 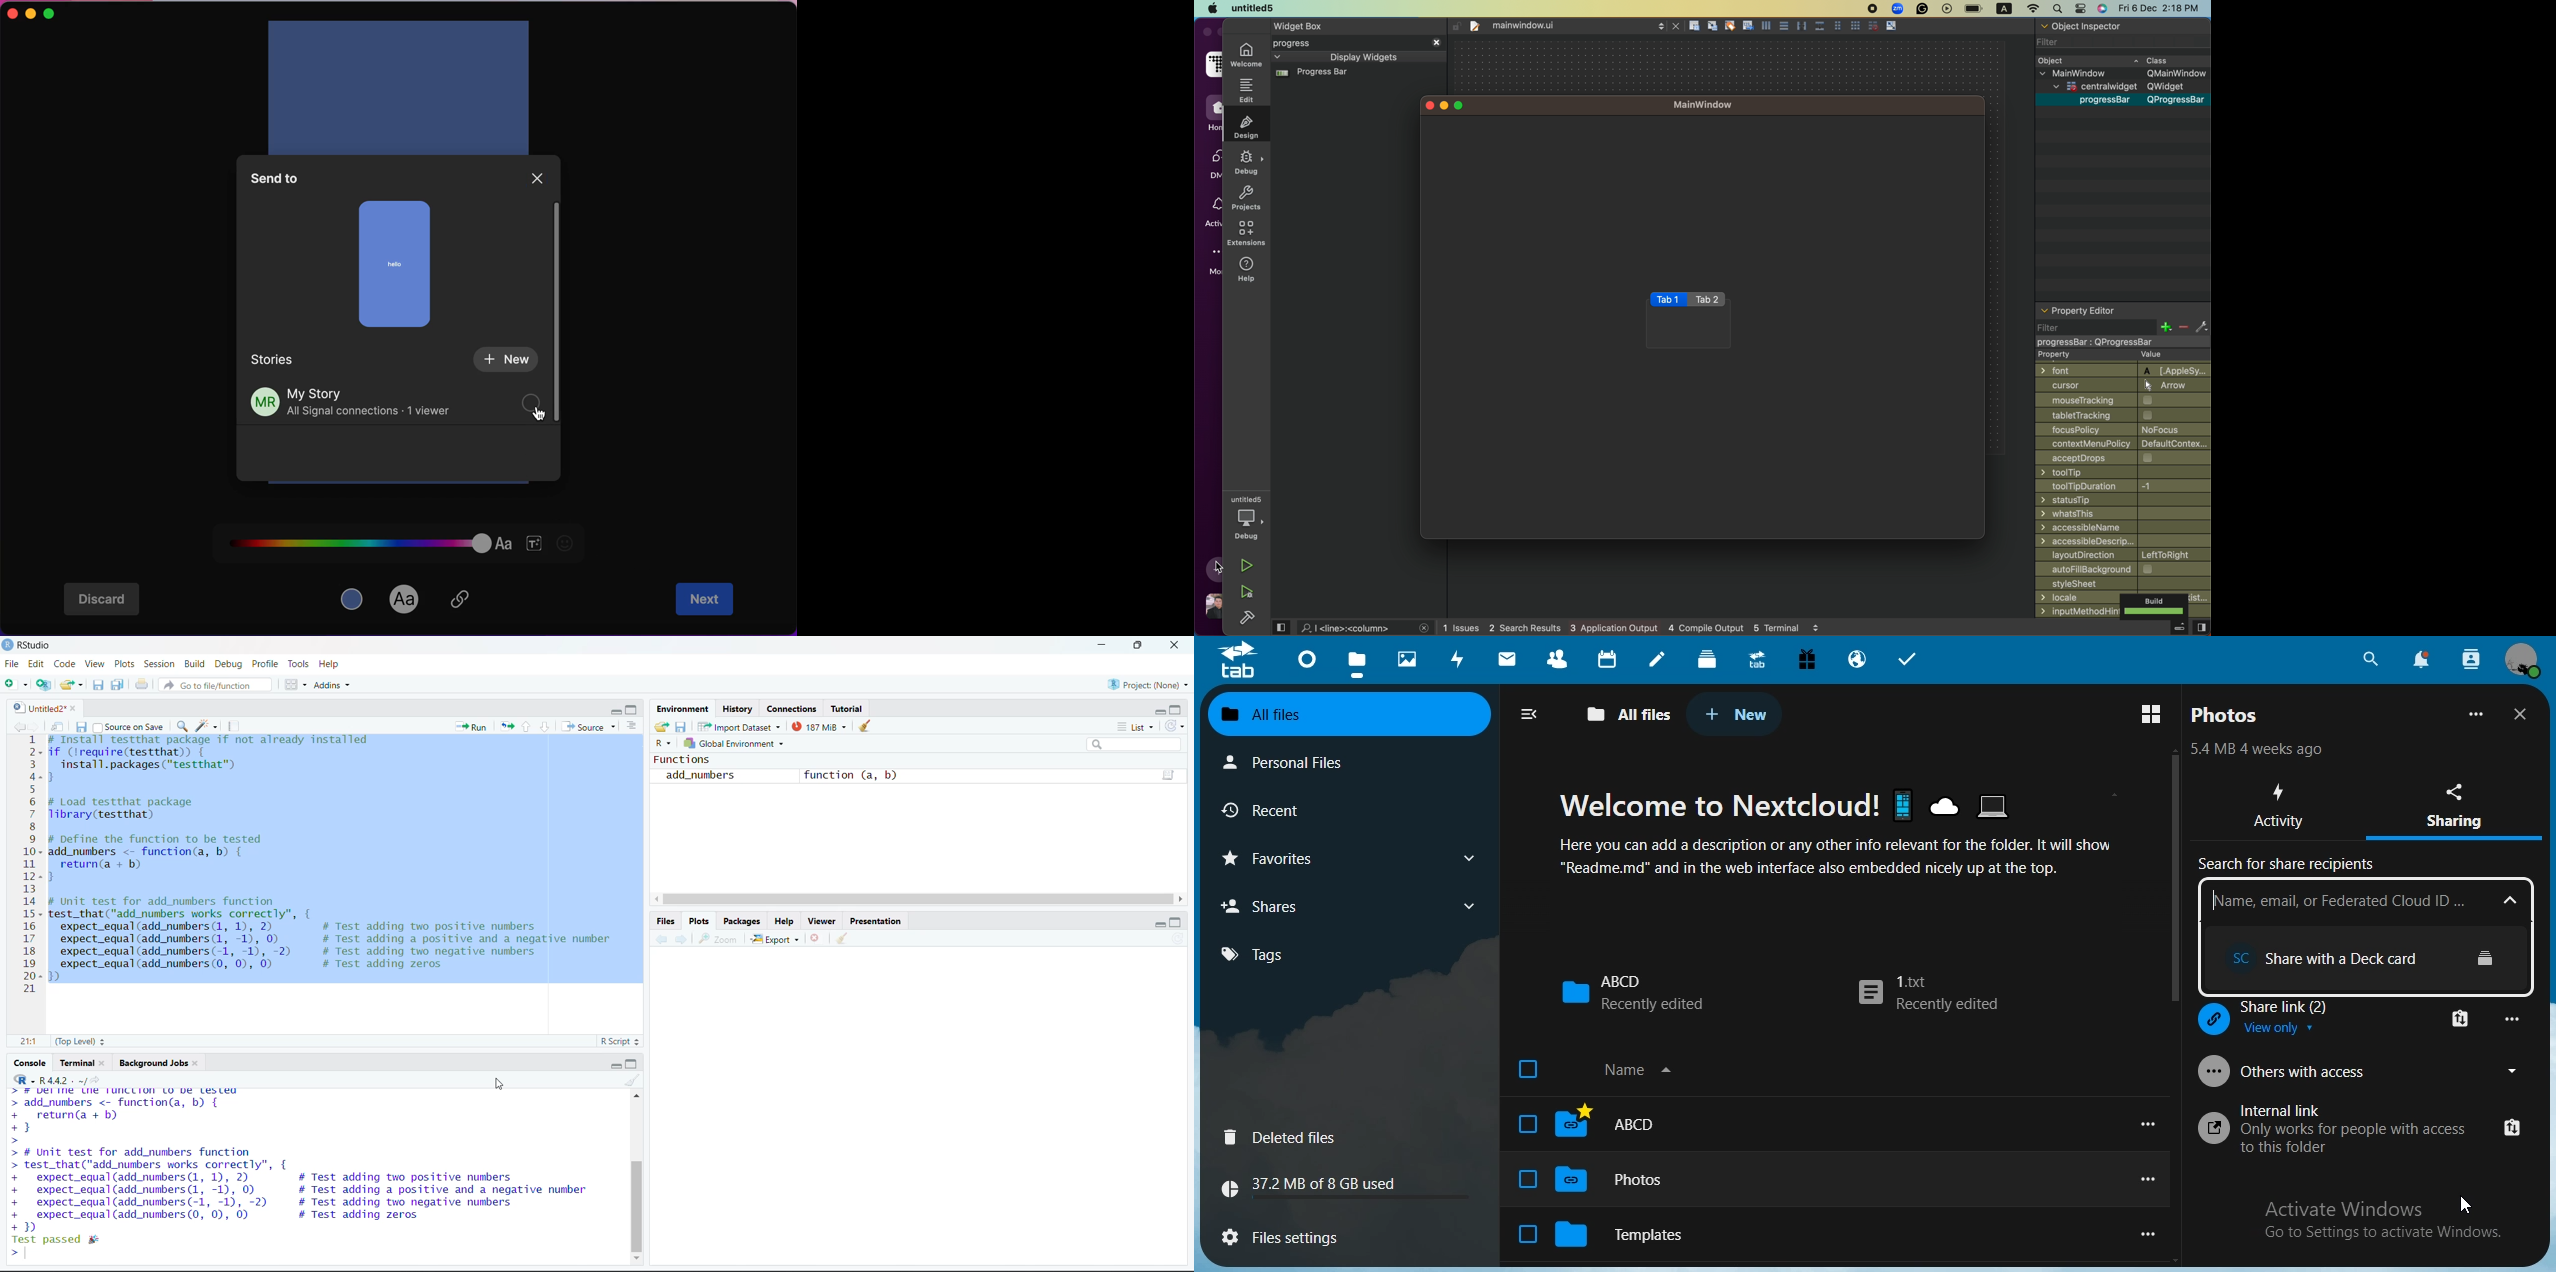 What do you see at coordinates (720, 938) in the screenshot?
I see `zoom` at bounding box center [720, 938].